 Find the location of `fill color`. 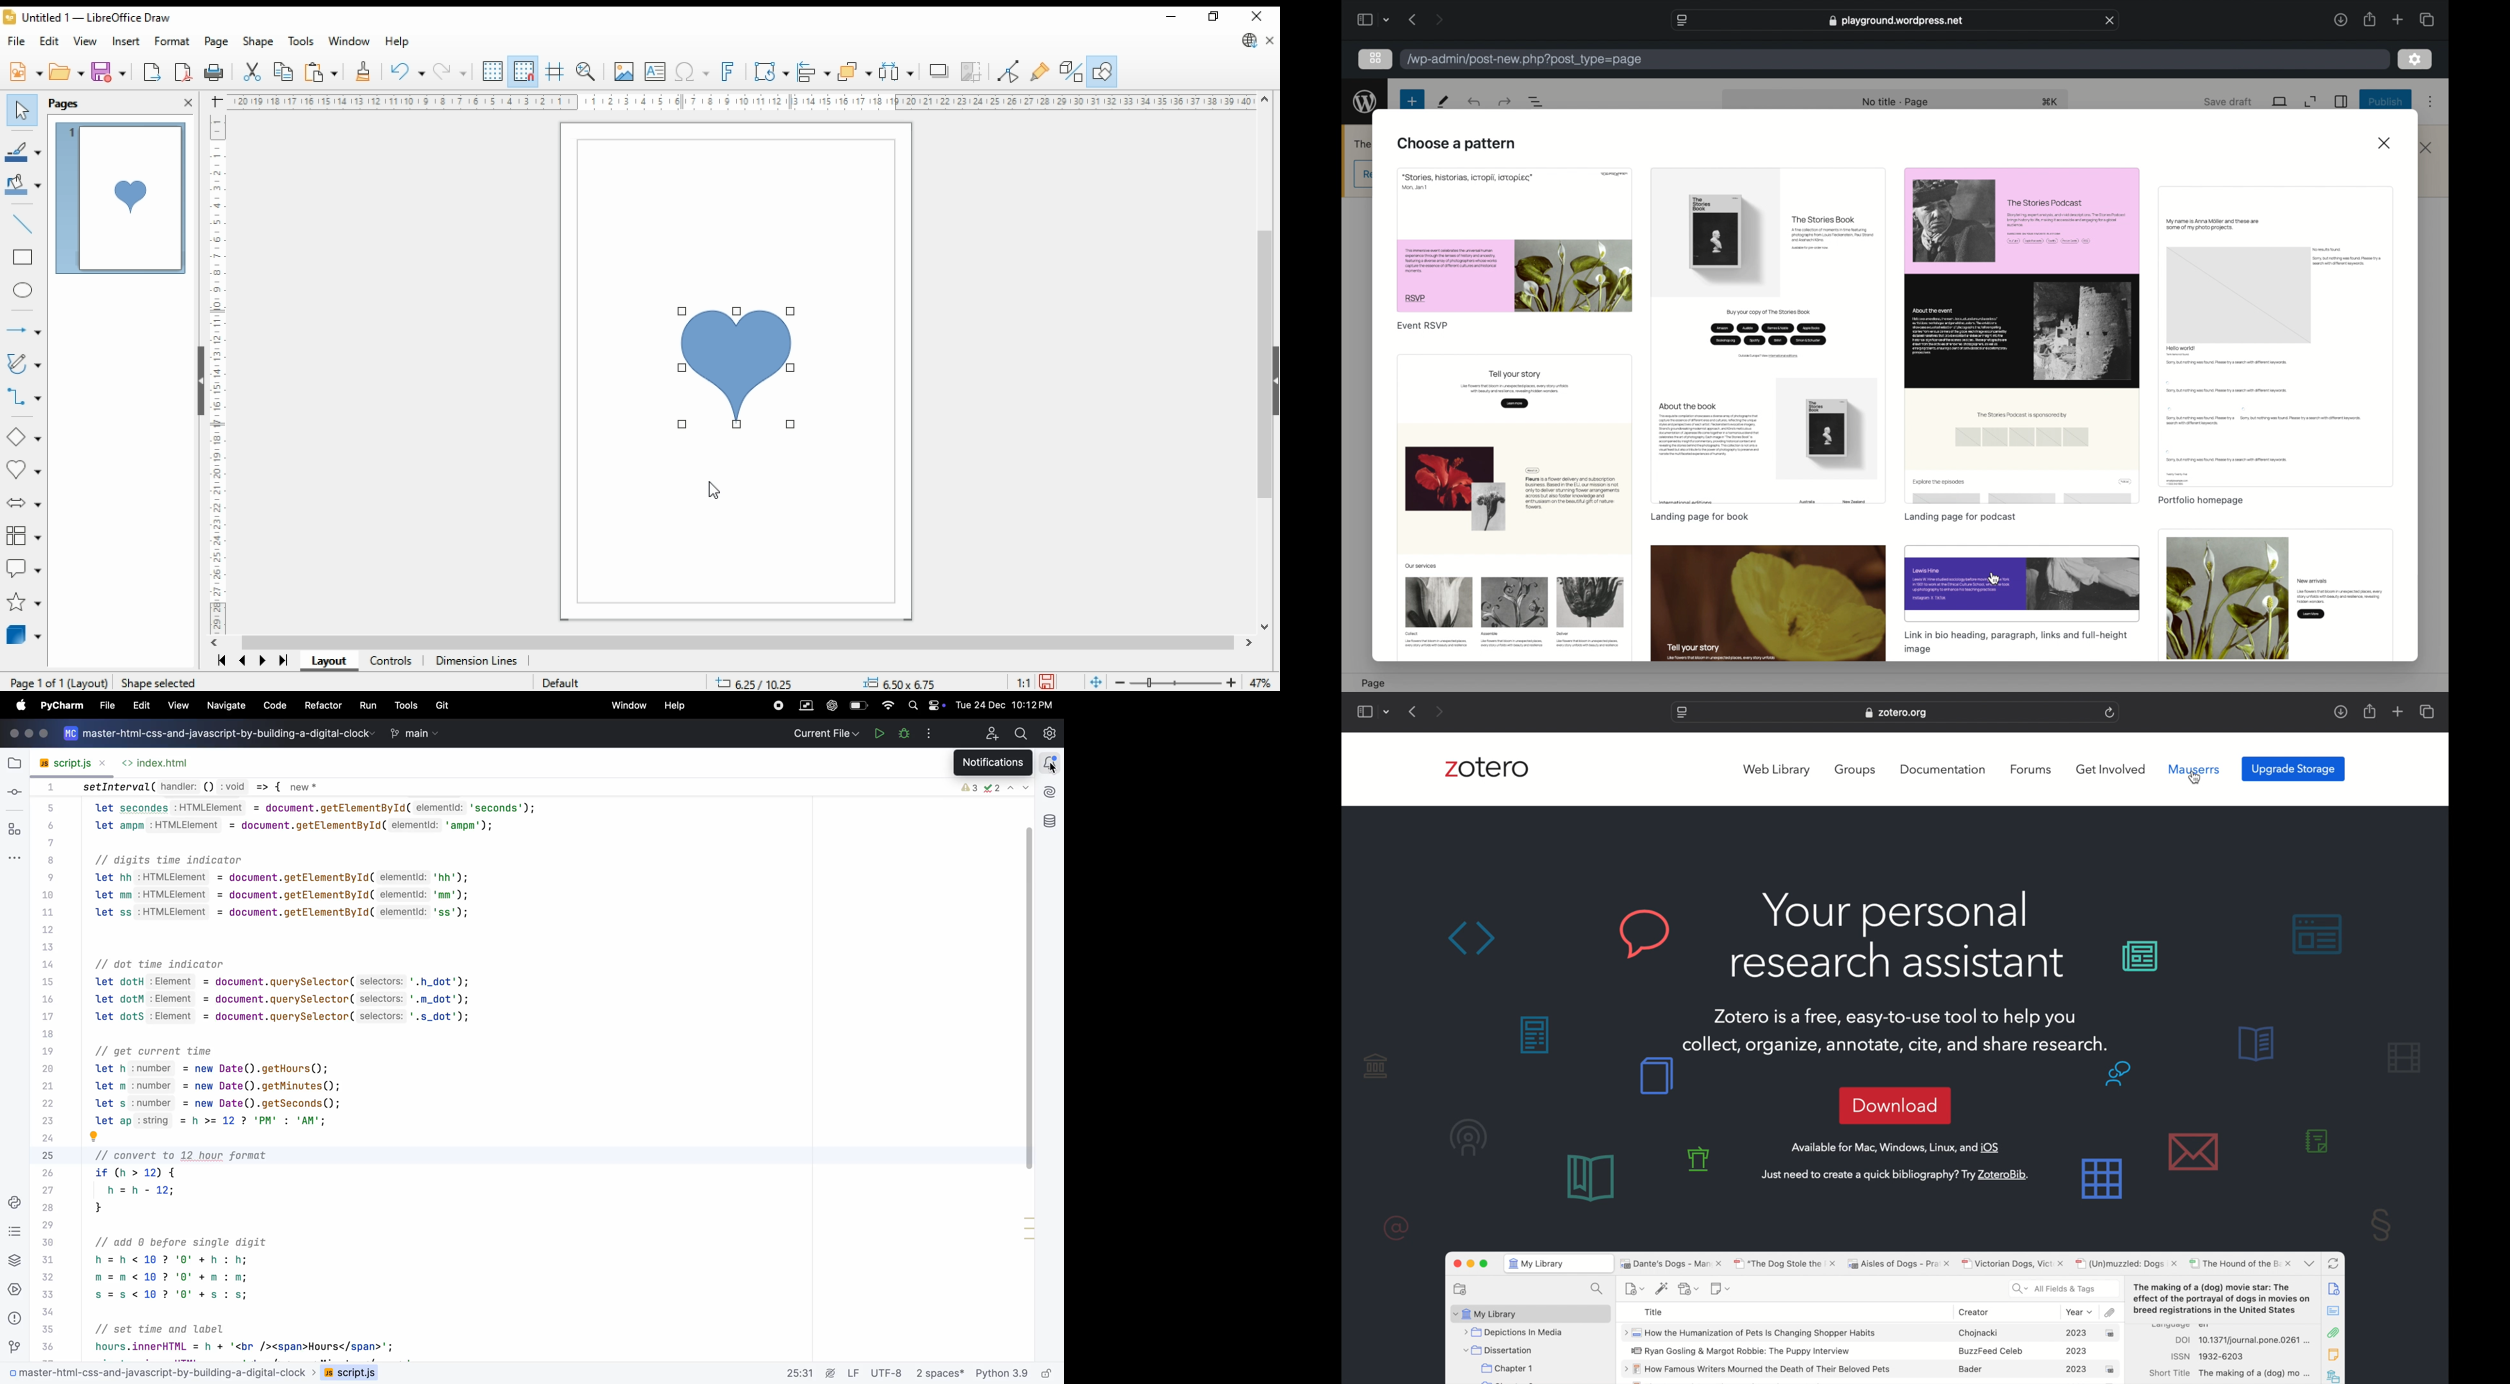

fill color is located at coordinates (24, 186).